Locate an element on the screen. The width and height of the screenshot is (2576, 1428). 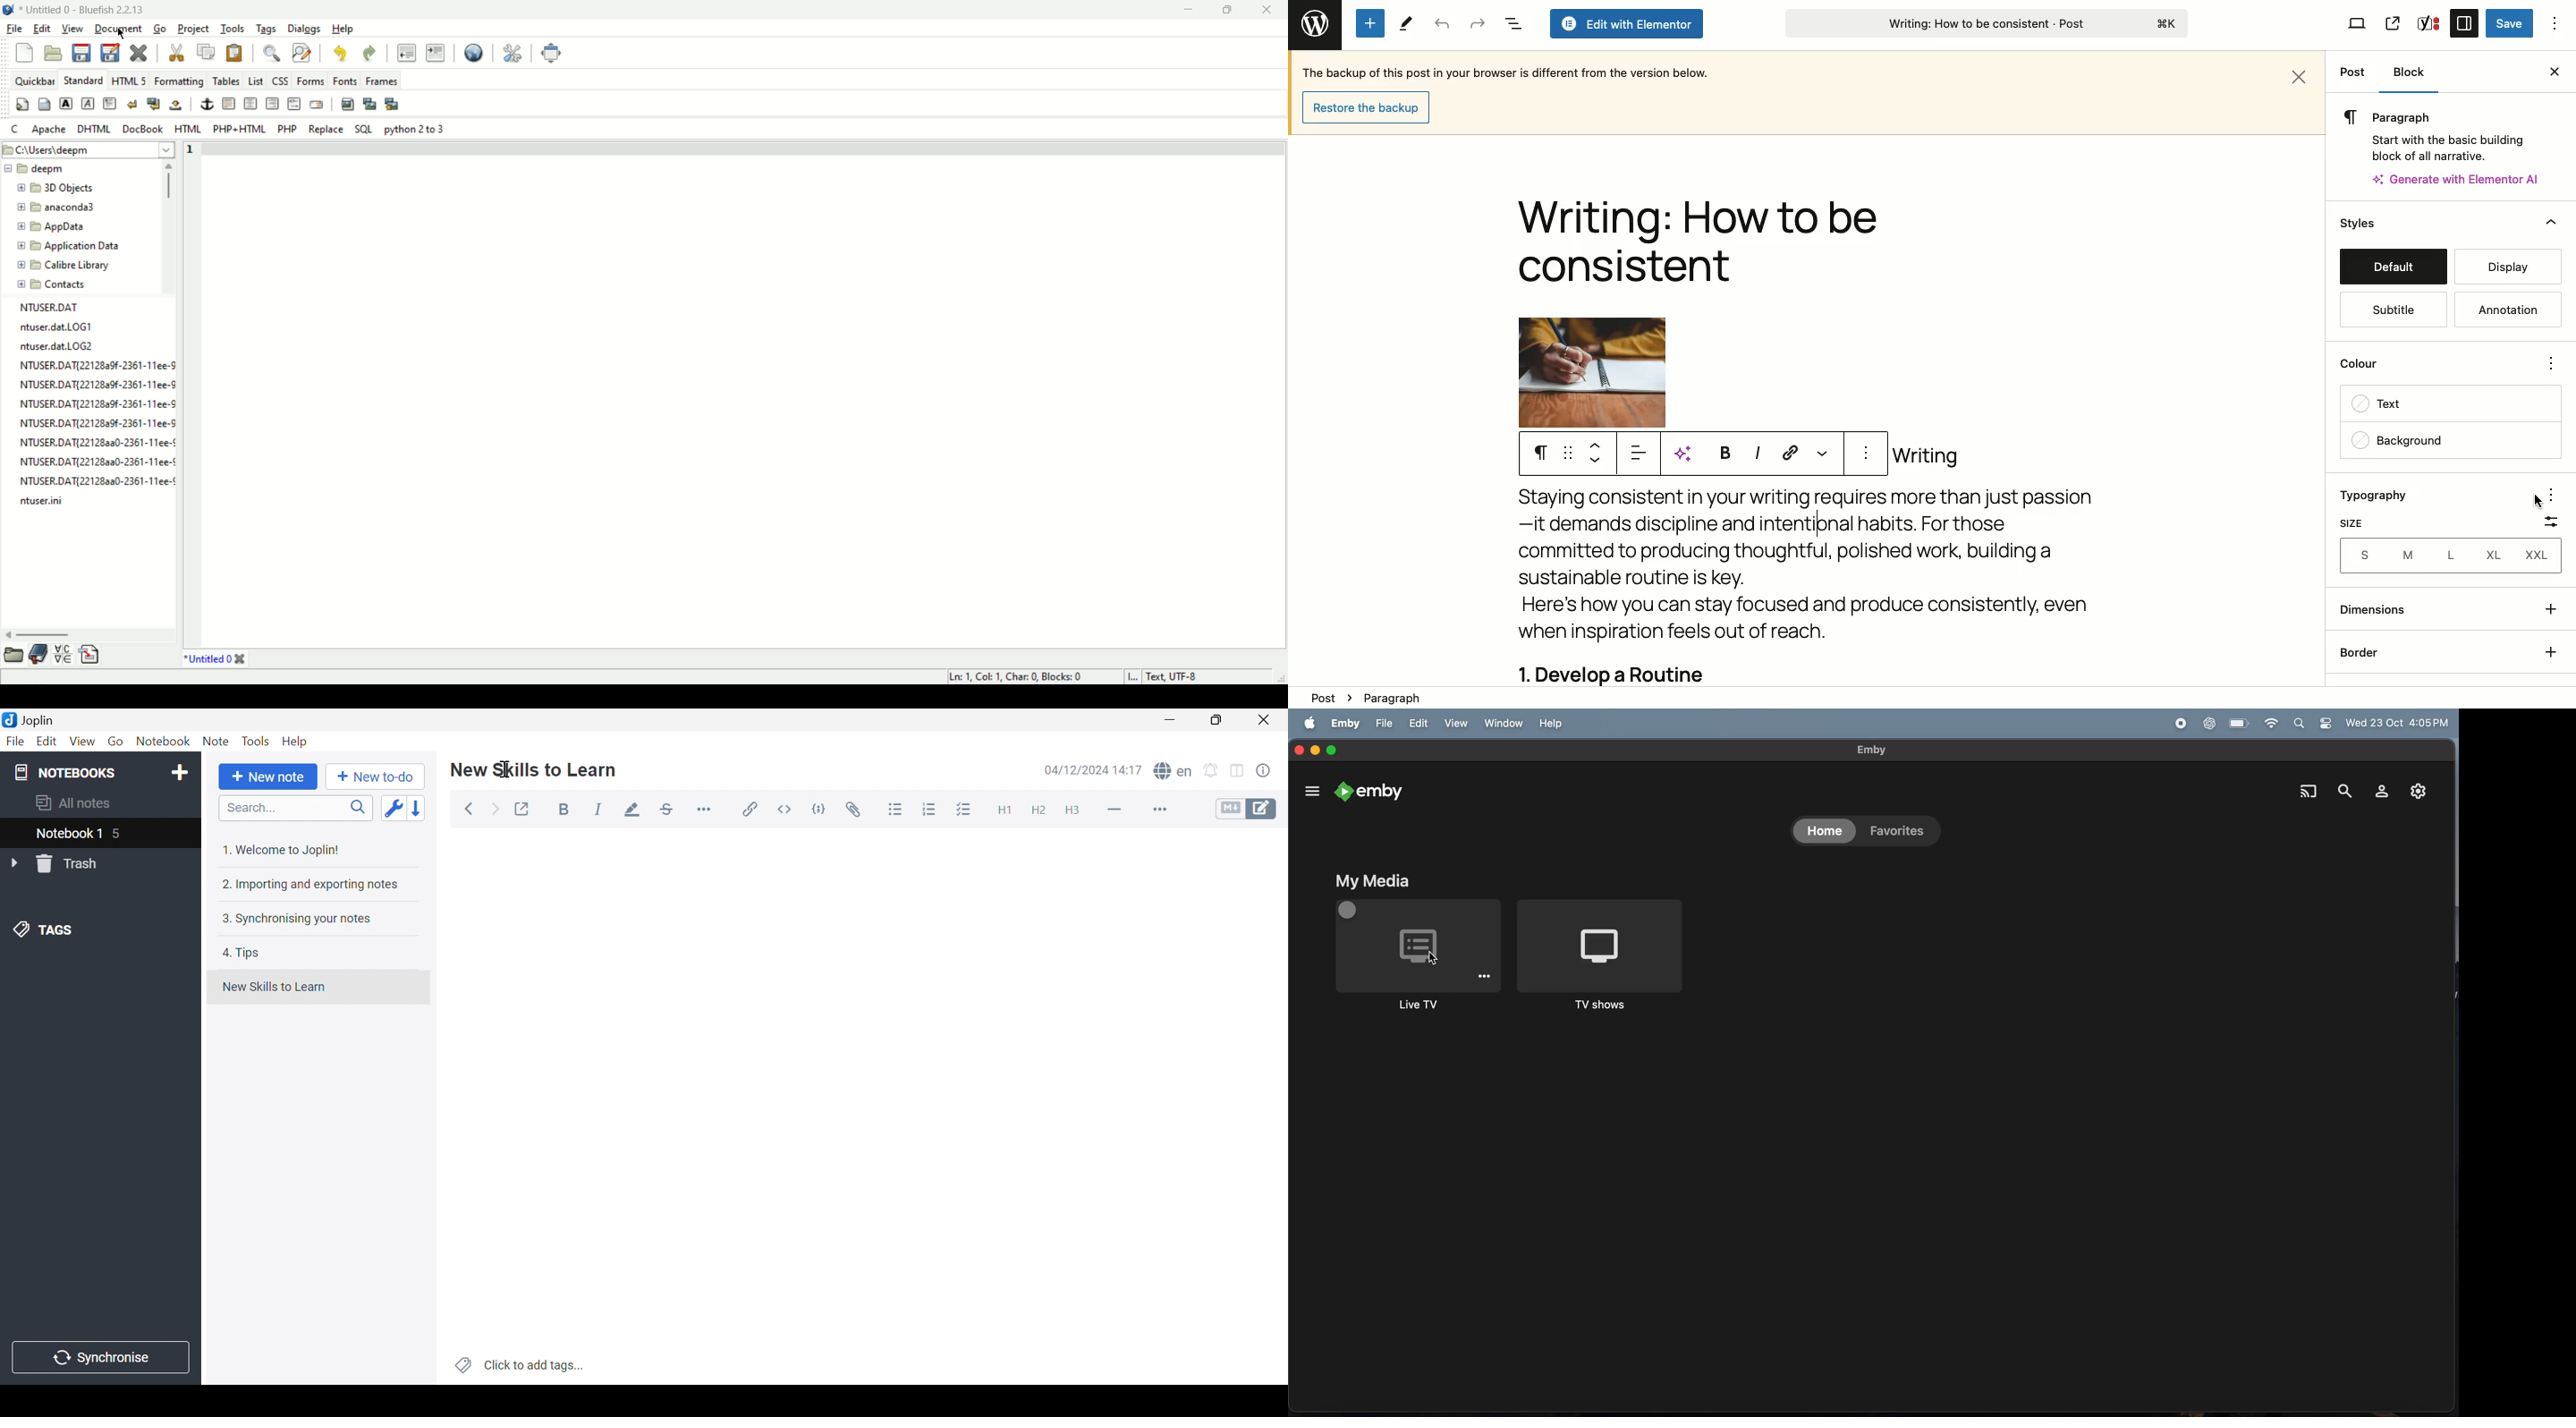
Restore down is located at coordinates (1216, 720).